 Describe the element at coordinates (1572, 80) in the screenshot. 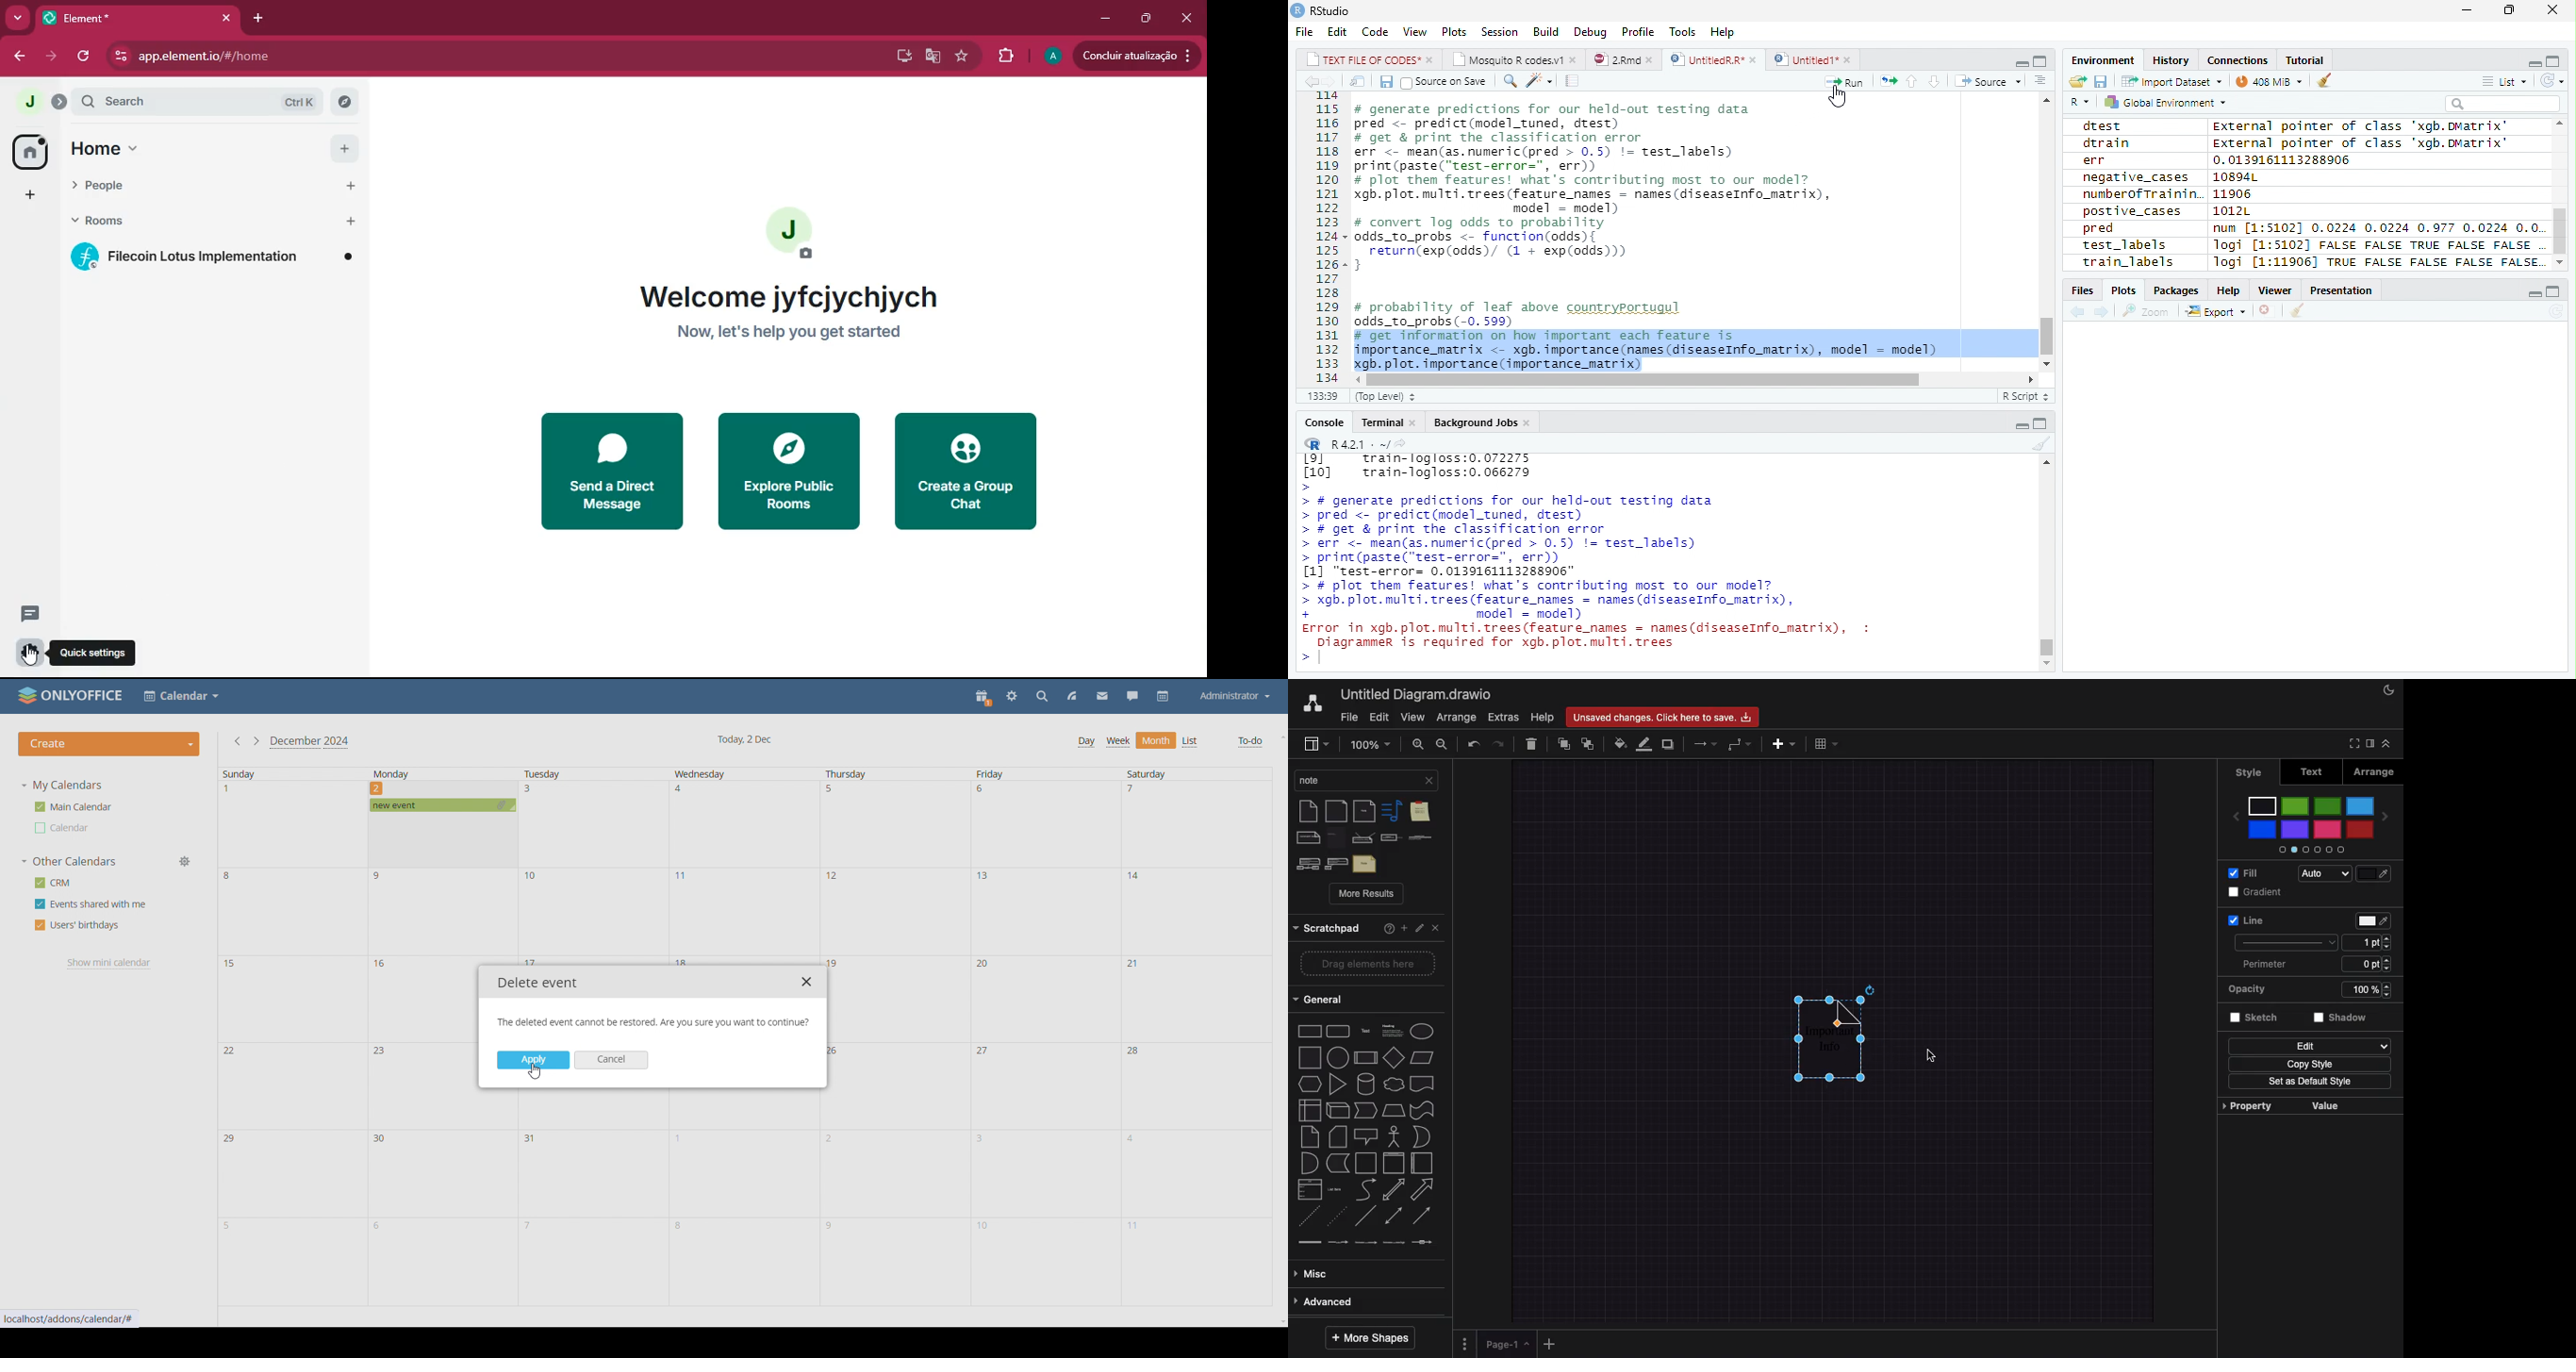

I see `Compile Report` at that location.